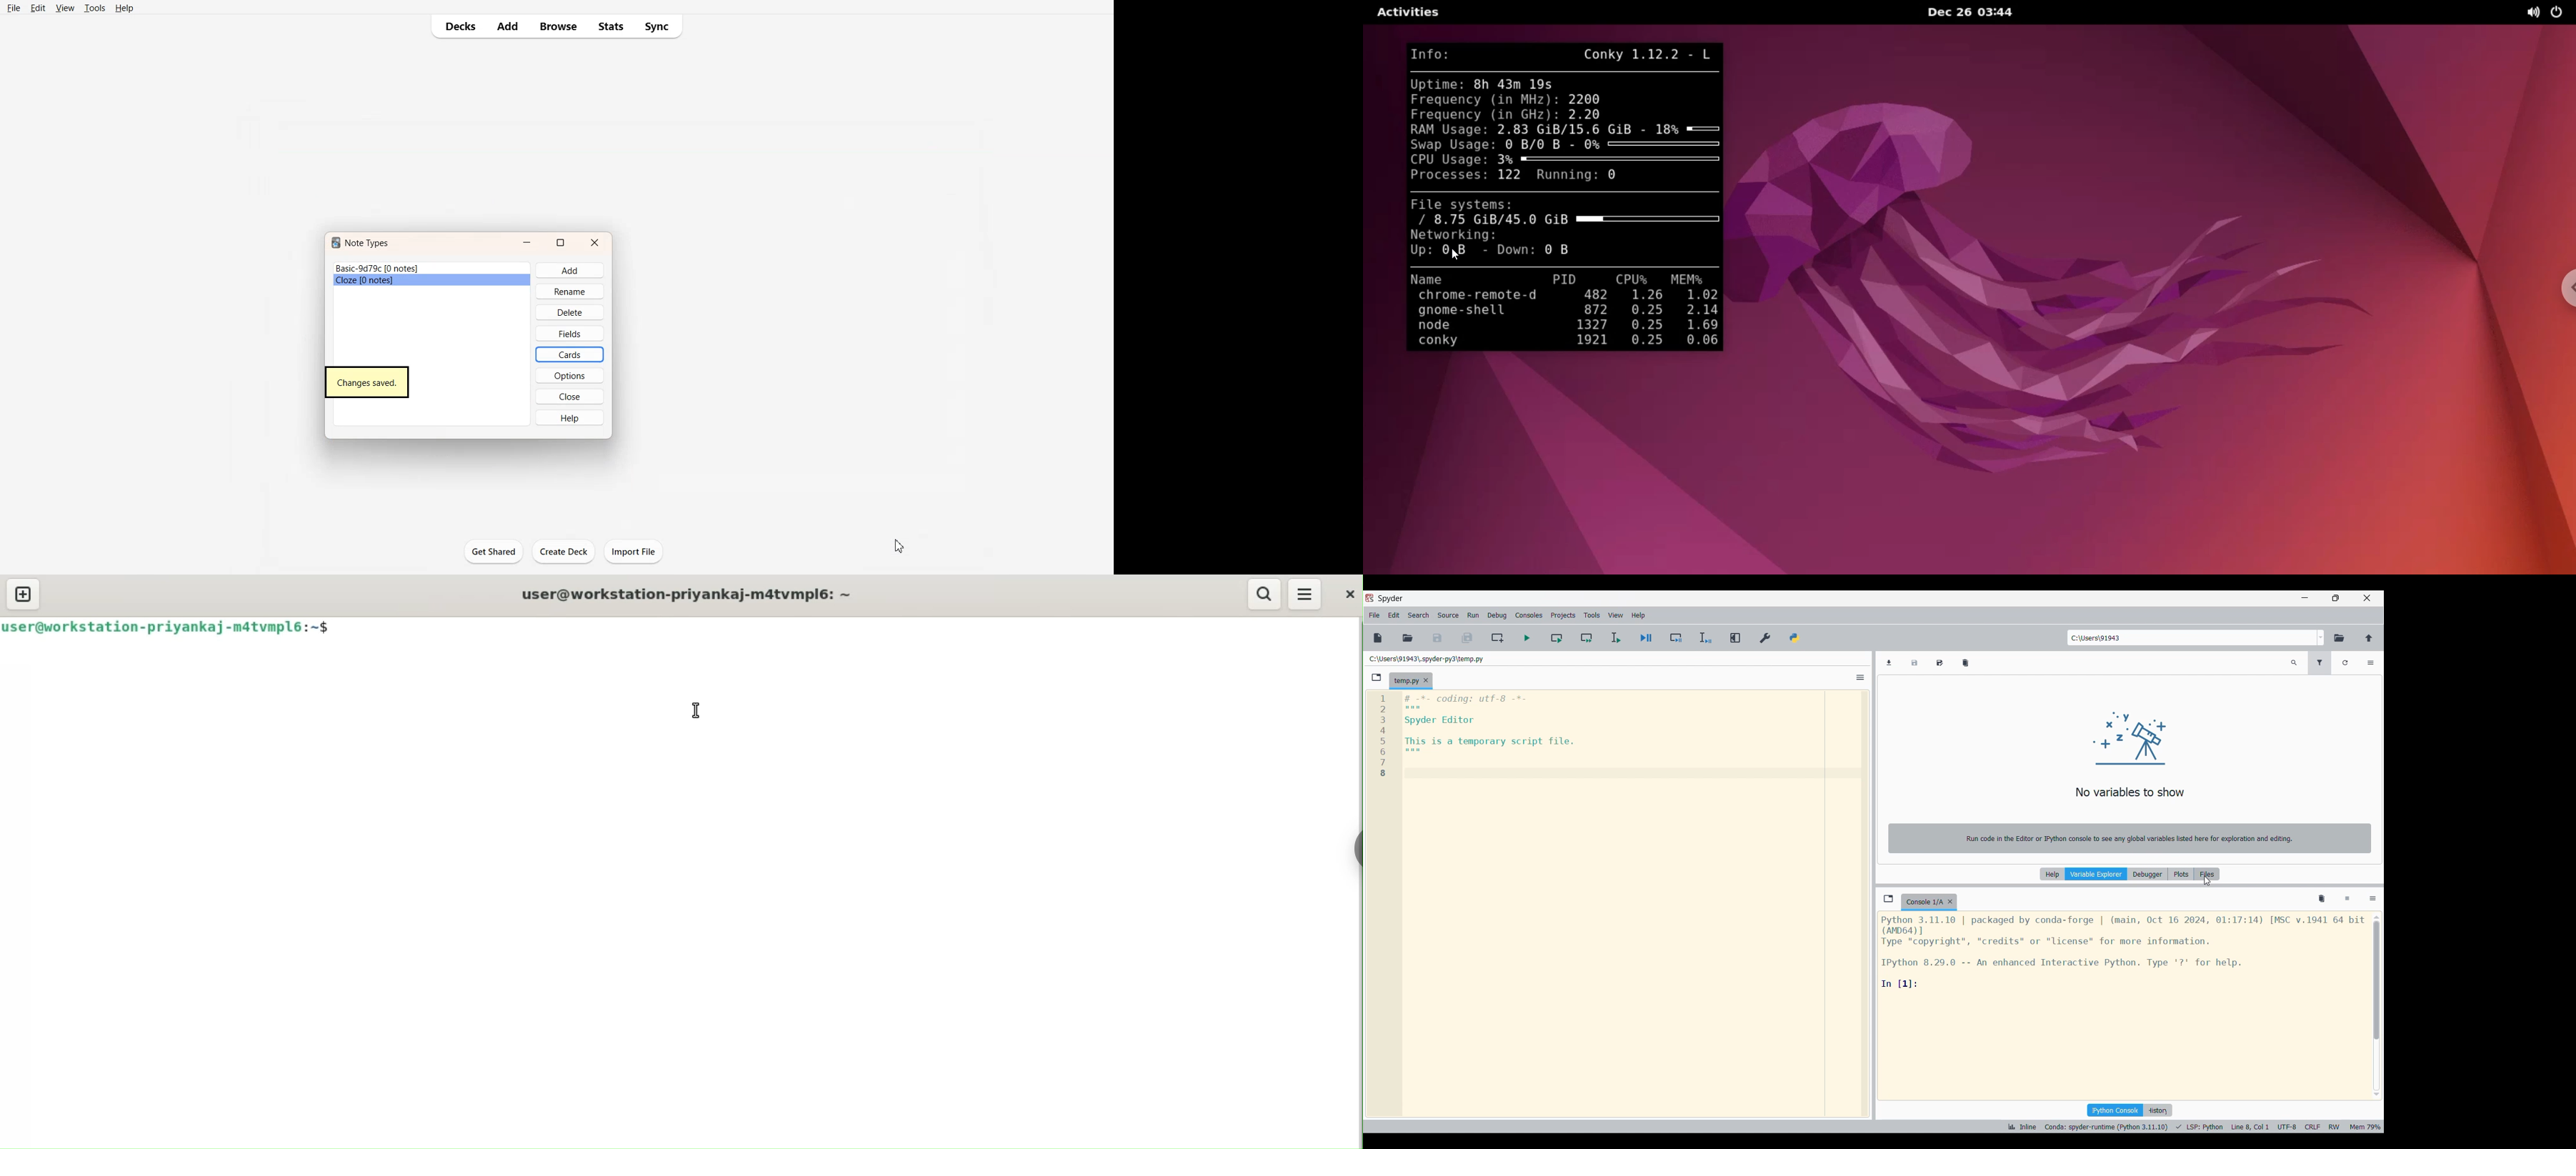  Describe the element at coordinates (64, 8) in the screenshot. I see `View` at that location.